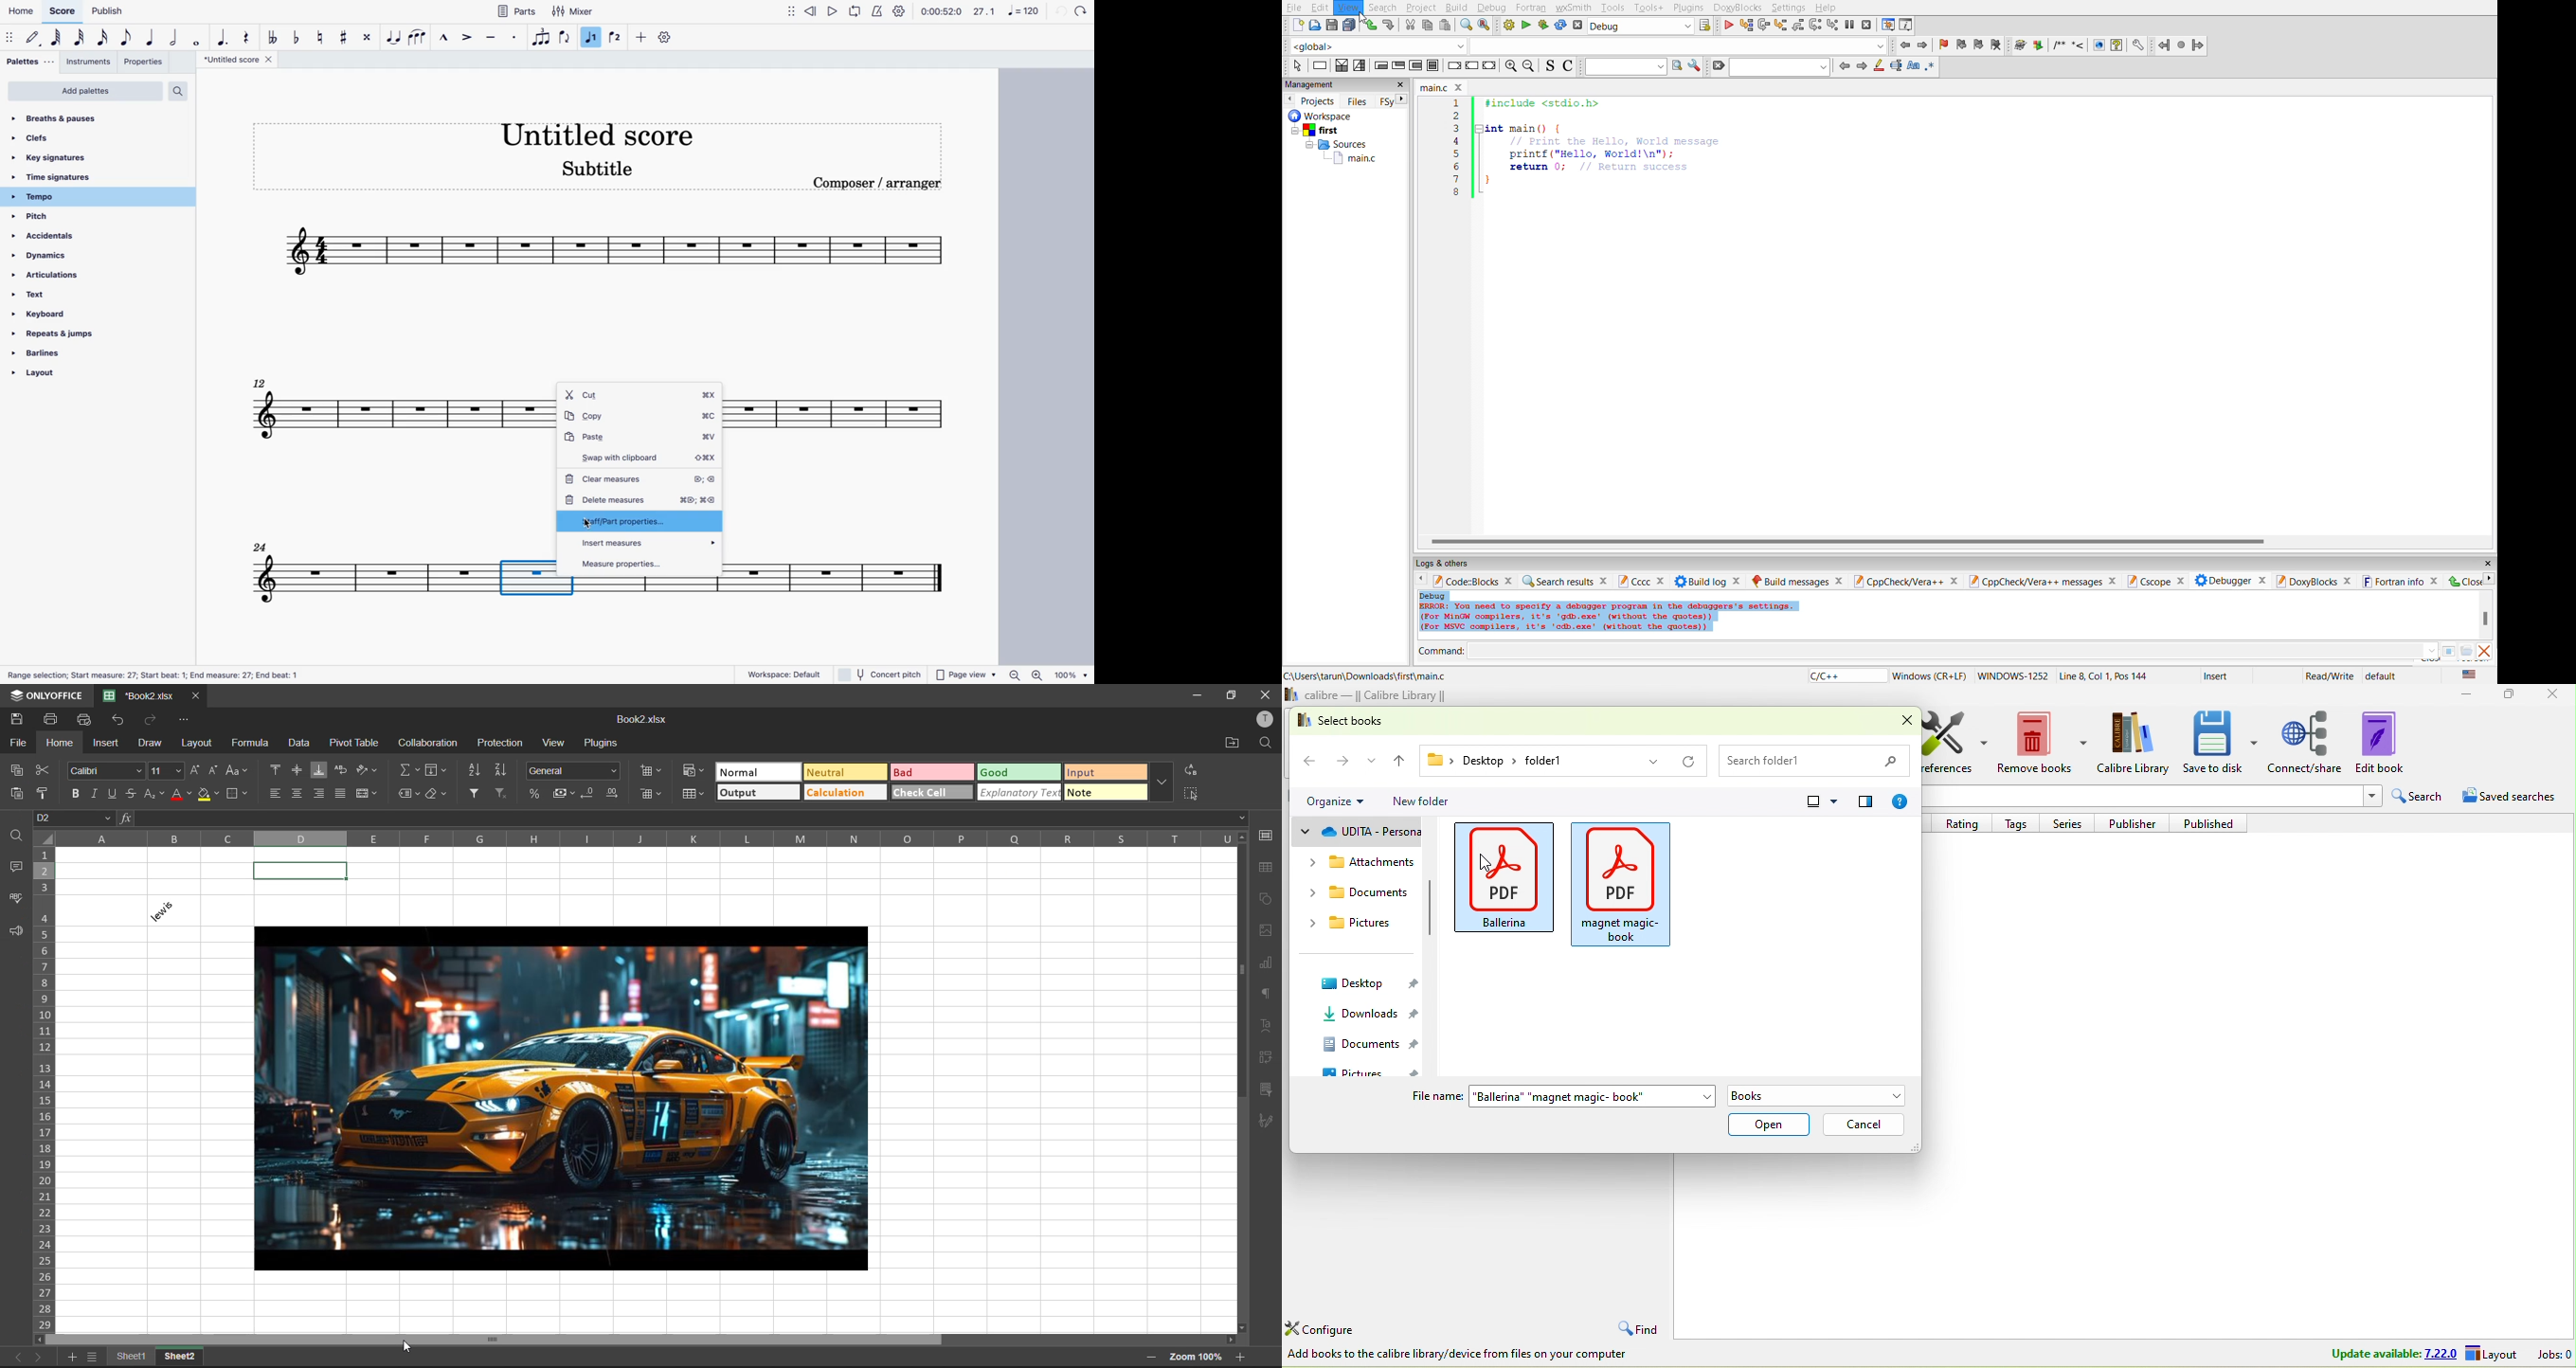  I want to click on augmentative dot, so click(224, 38).